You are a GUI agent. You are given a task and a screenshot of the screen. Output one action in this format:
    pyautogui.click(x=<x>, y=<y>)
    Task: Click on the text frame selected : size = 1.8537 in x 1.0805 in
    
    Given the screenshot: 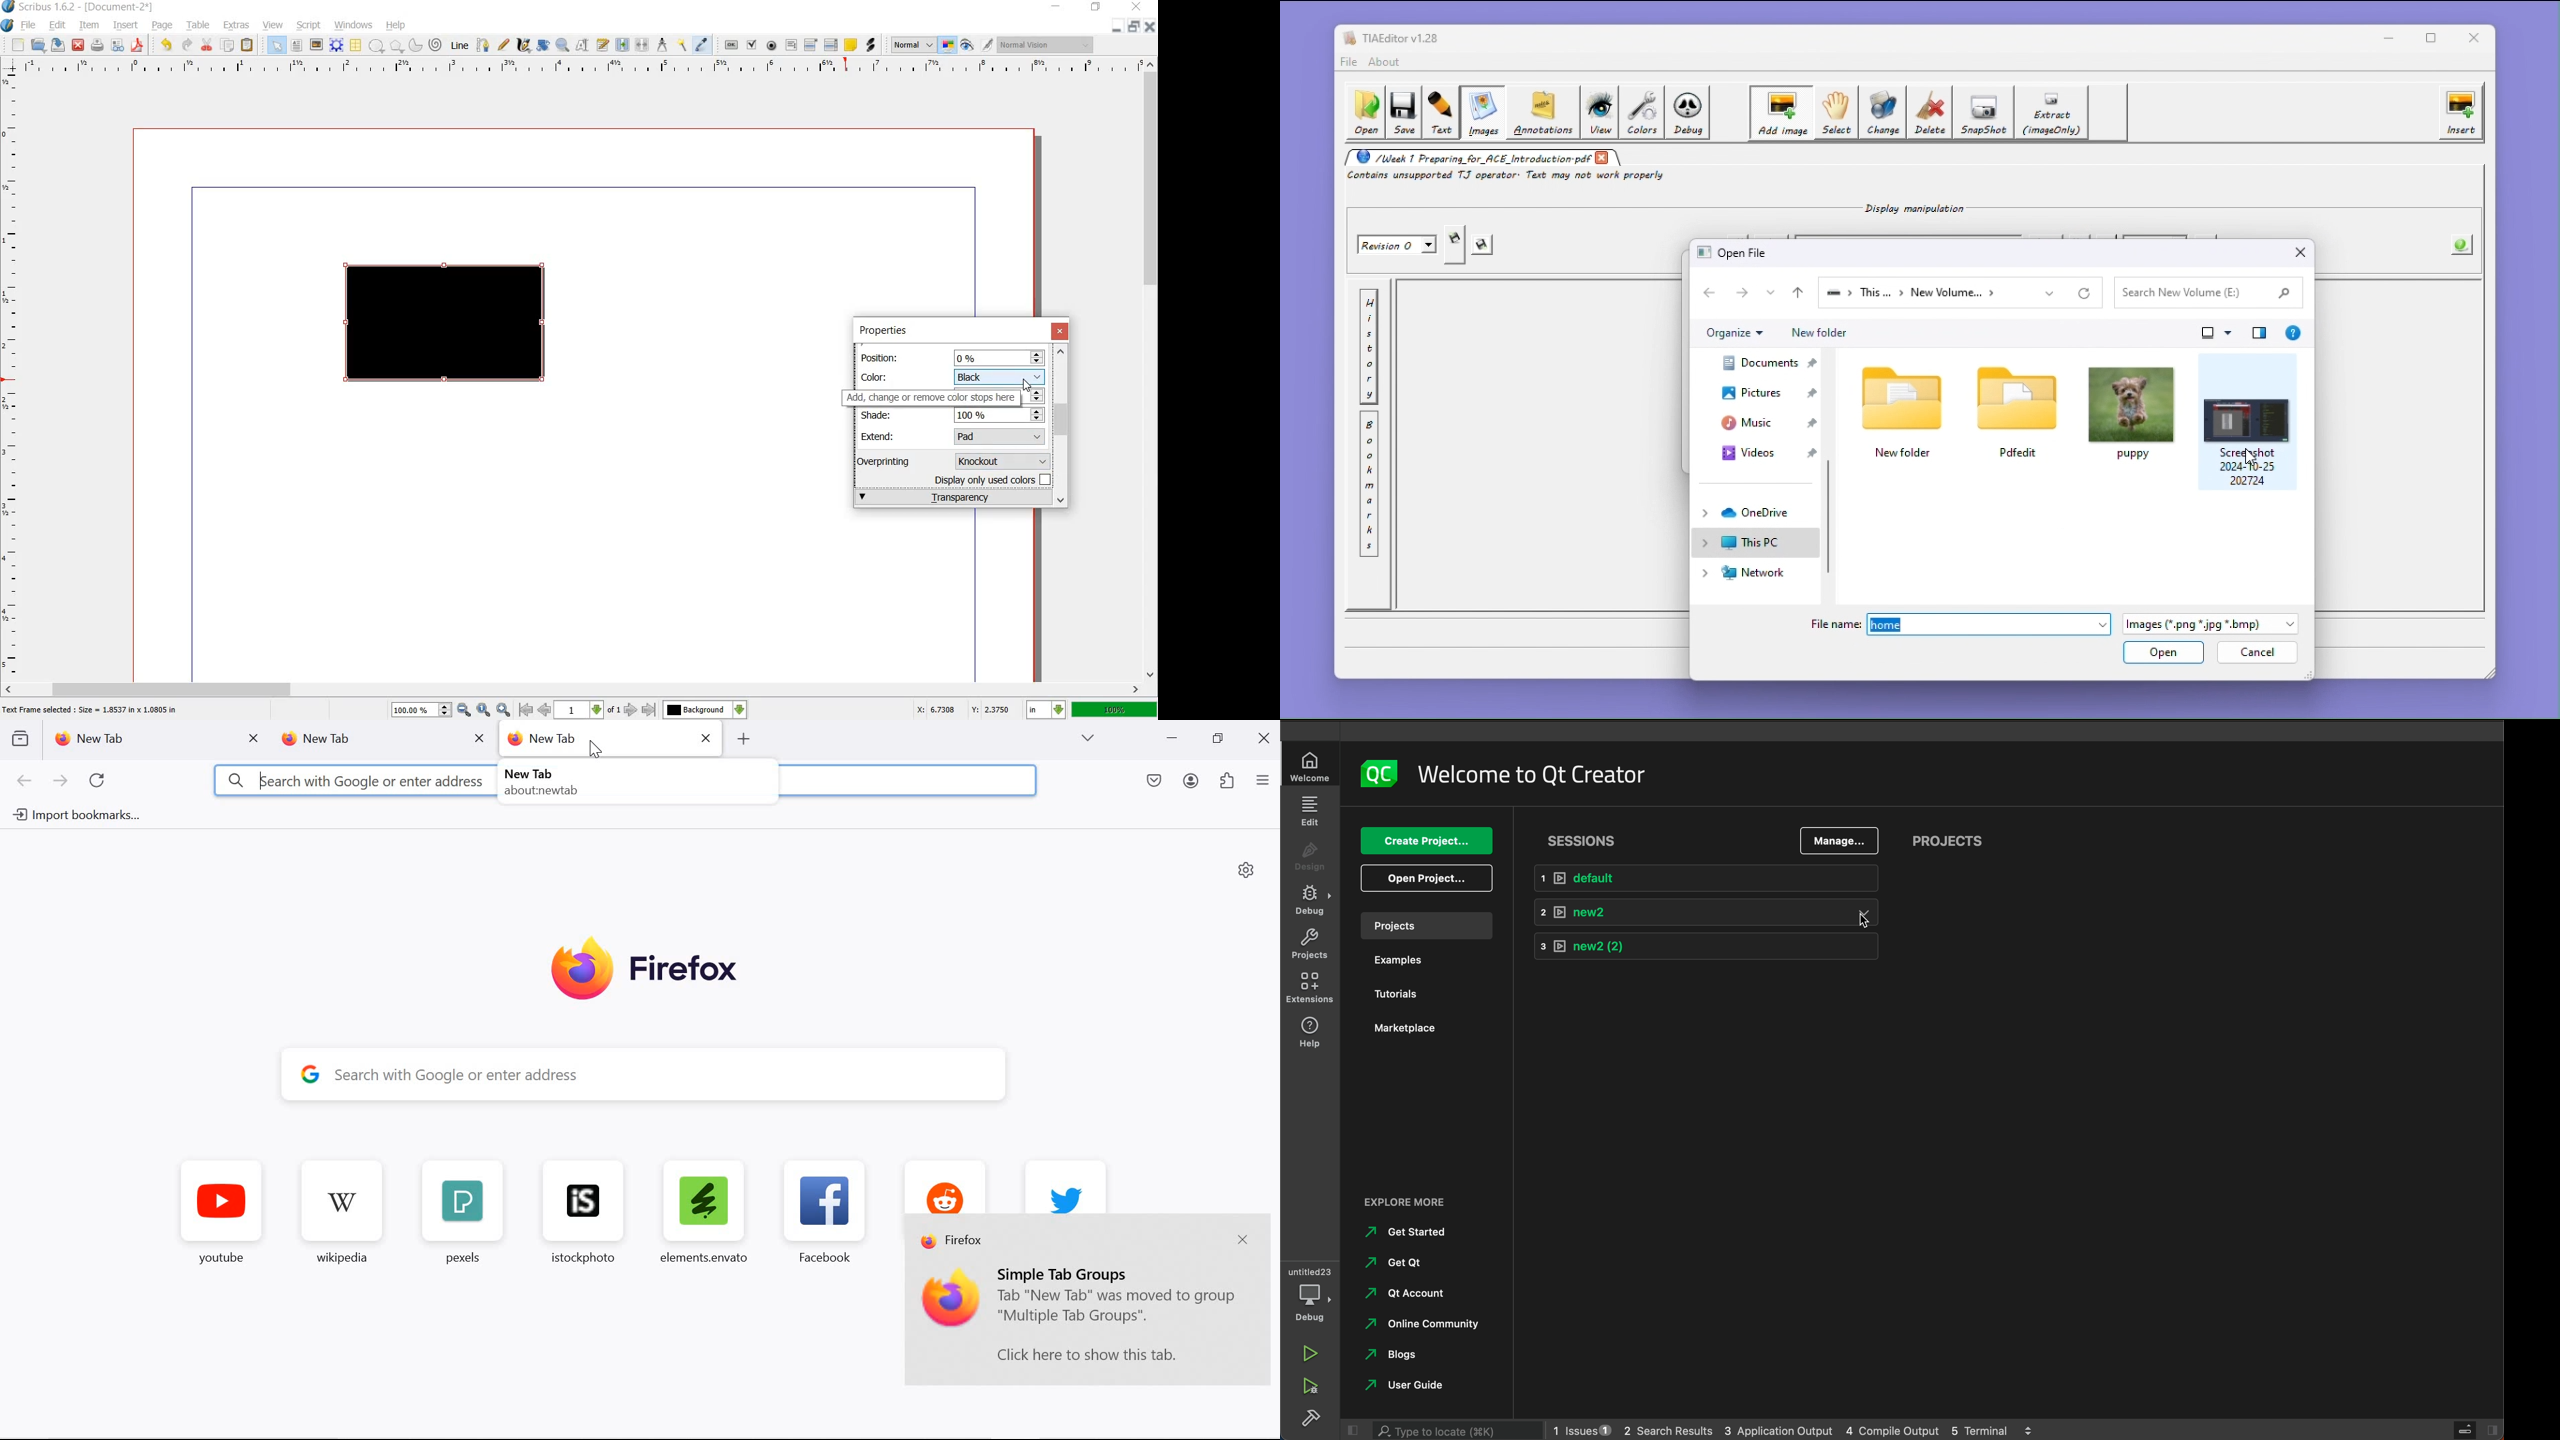 What is the action you would take?
    pyautogui.click(x=92, y=711)
    